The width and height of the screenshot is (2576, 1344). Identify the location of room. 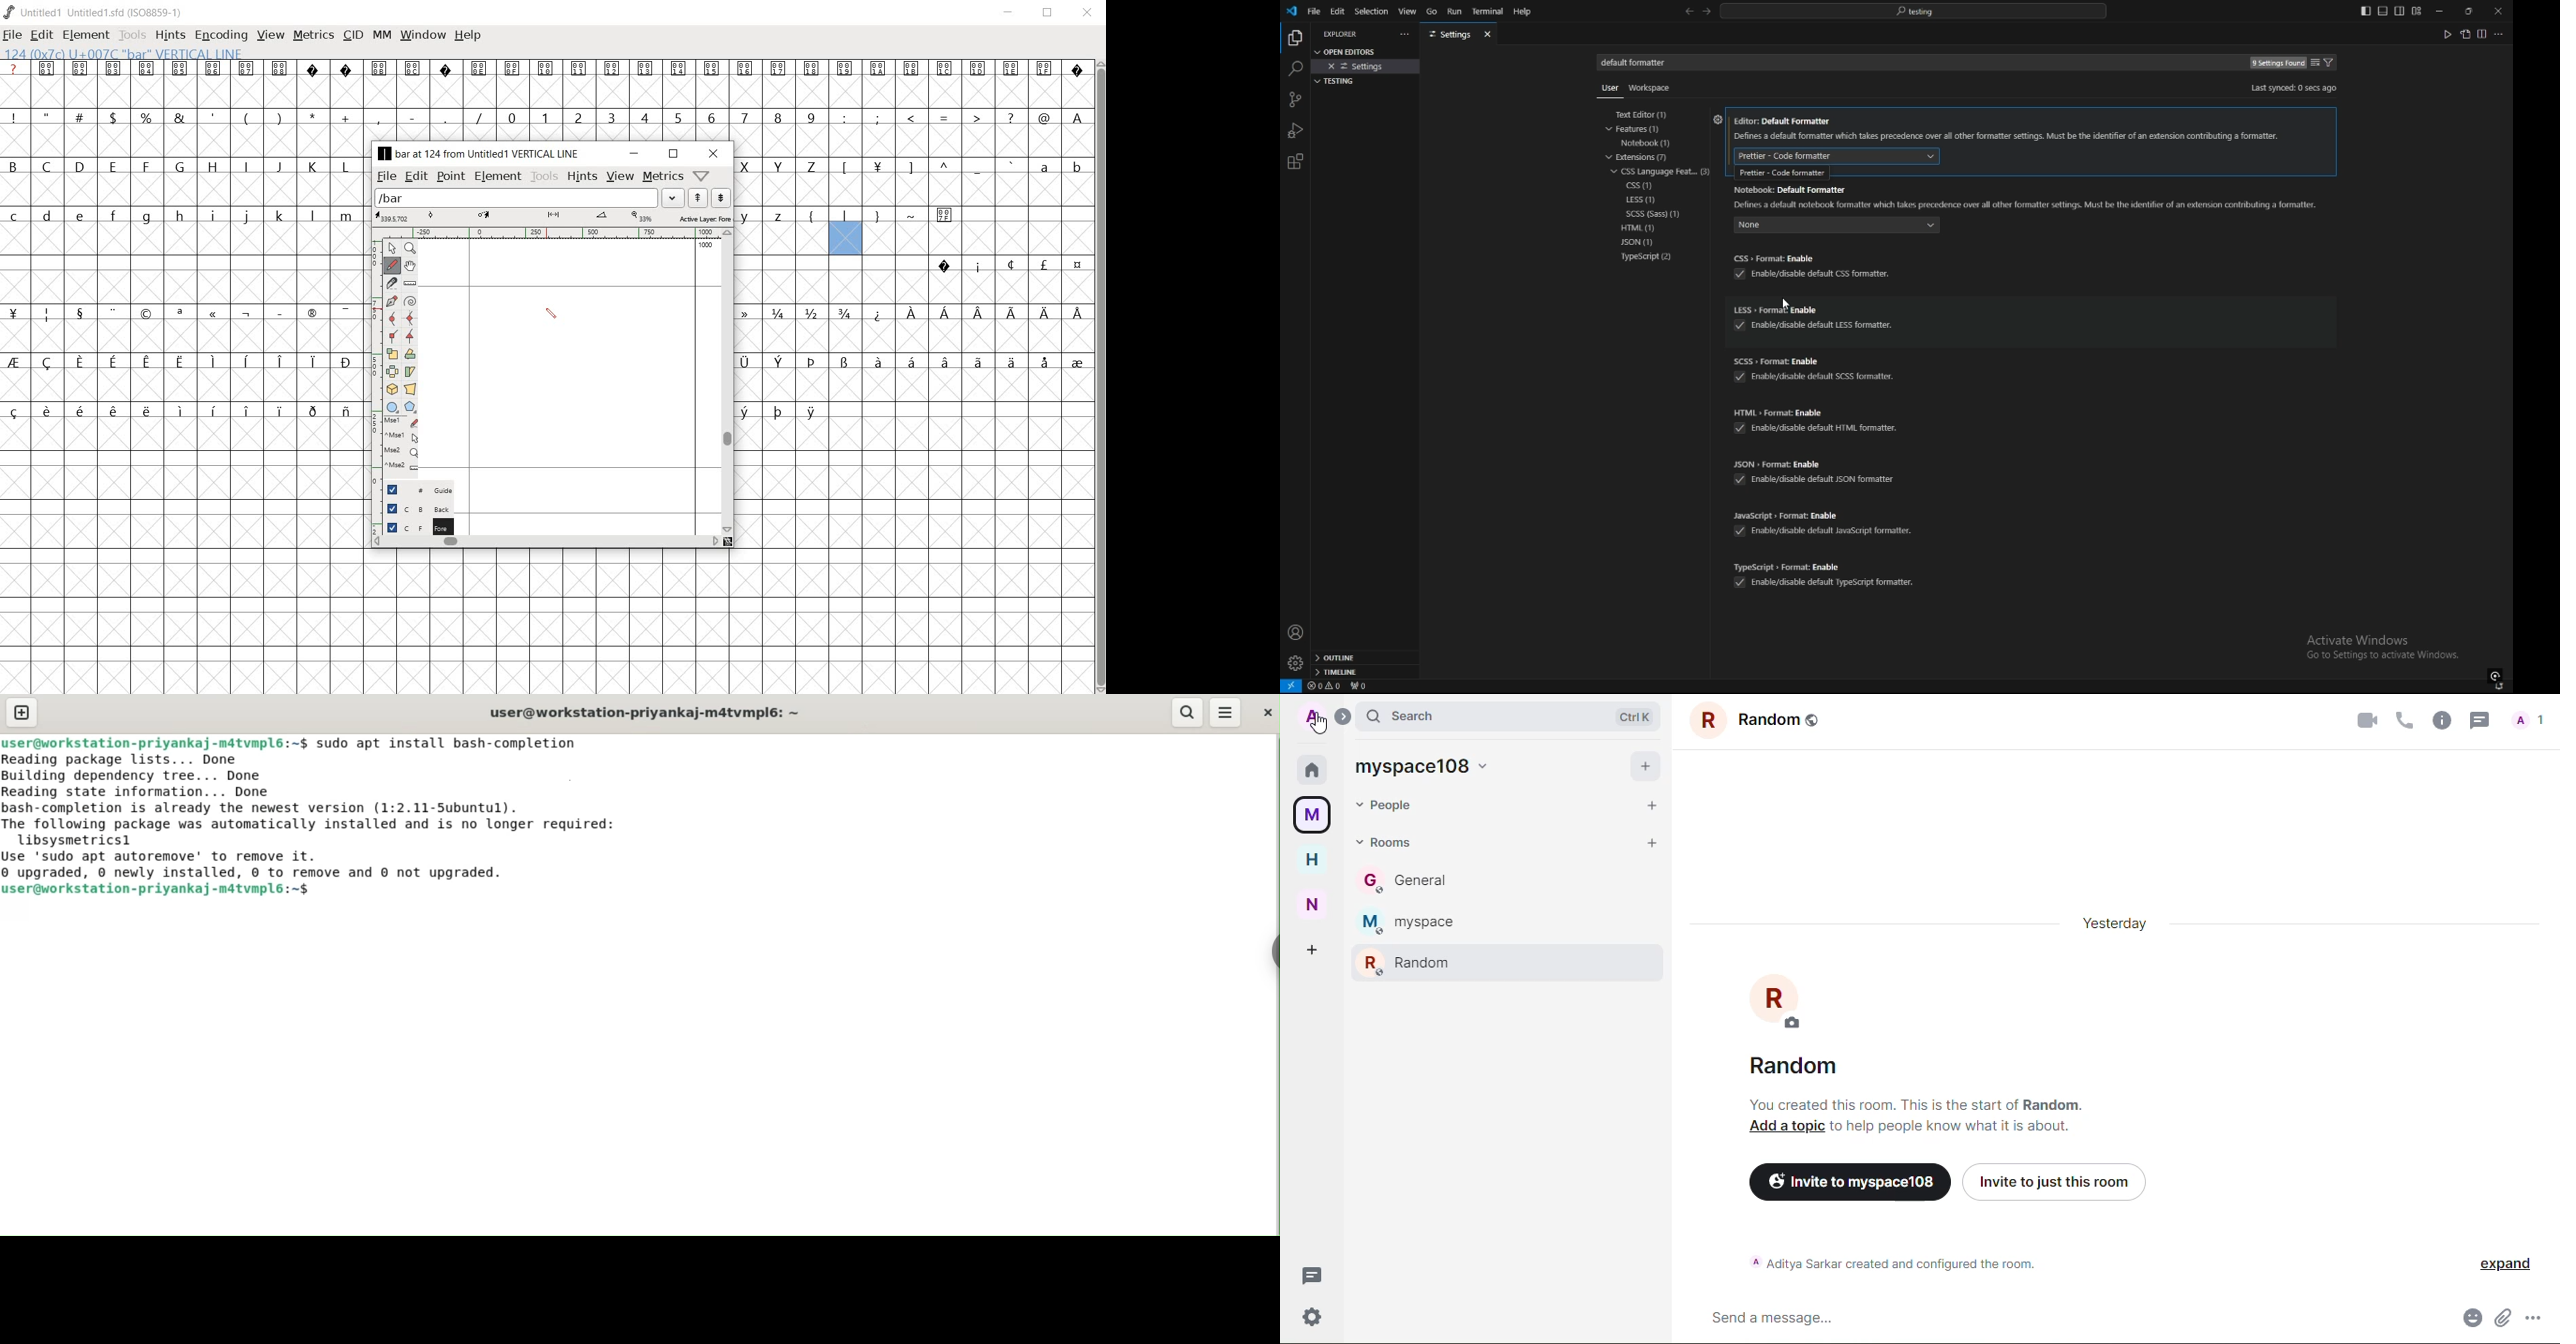
(1761, 720).